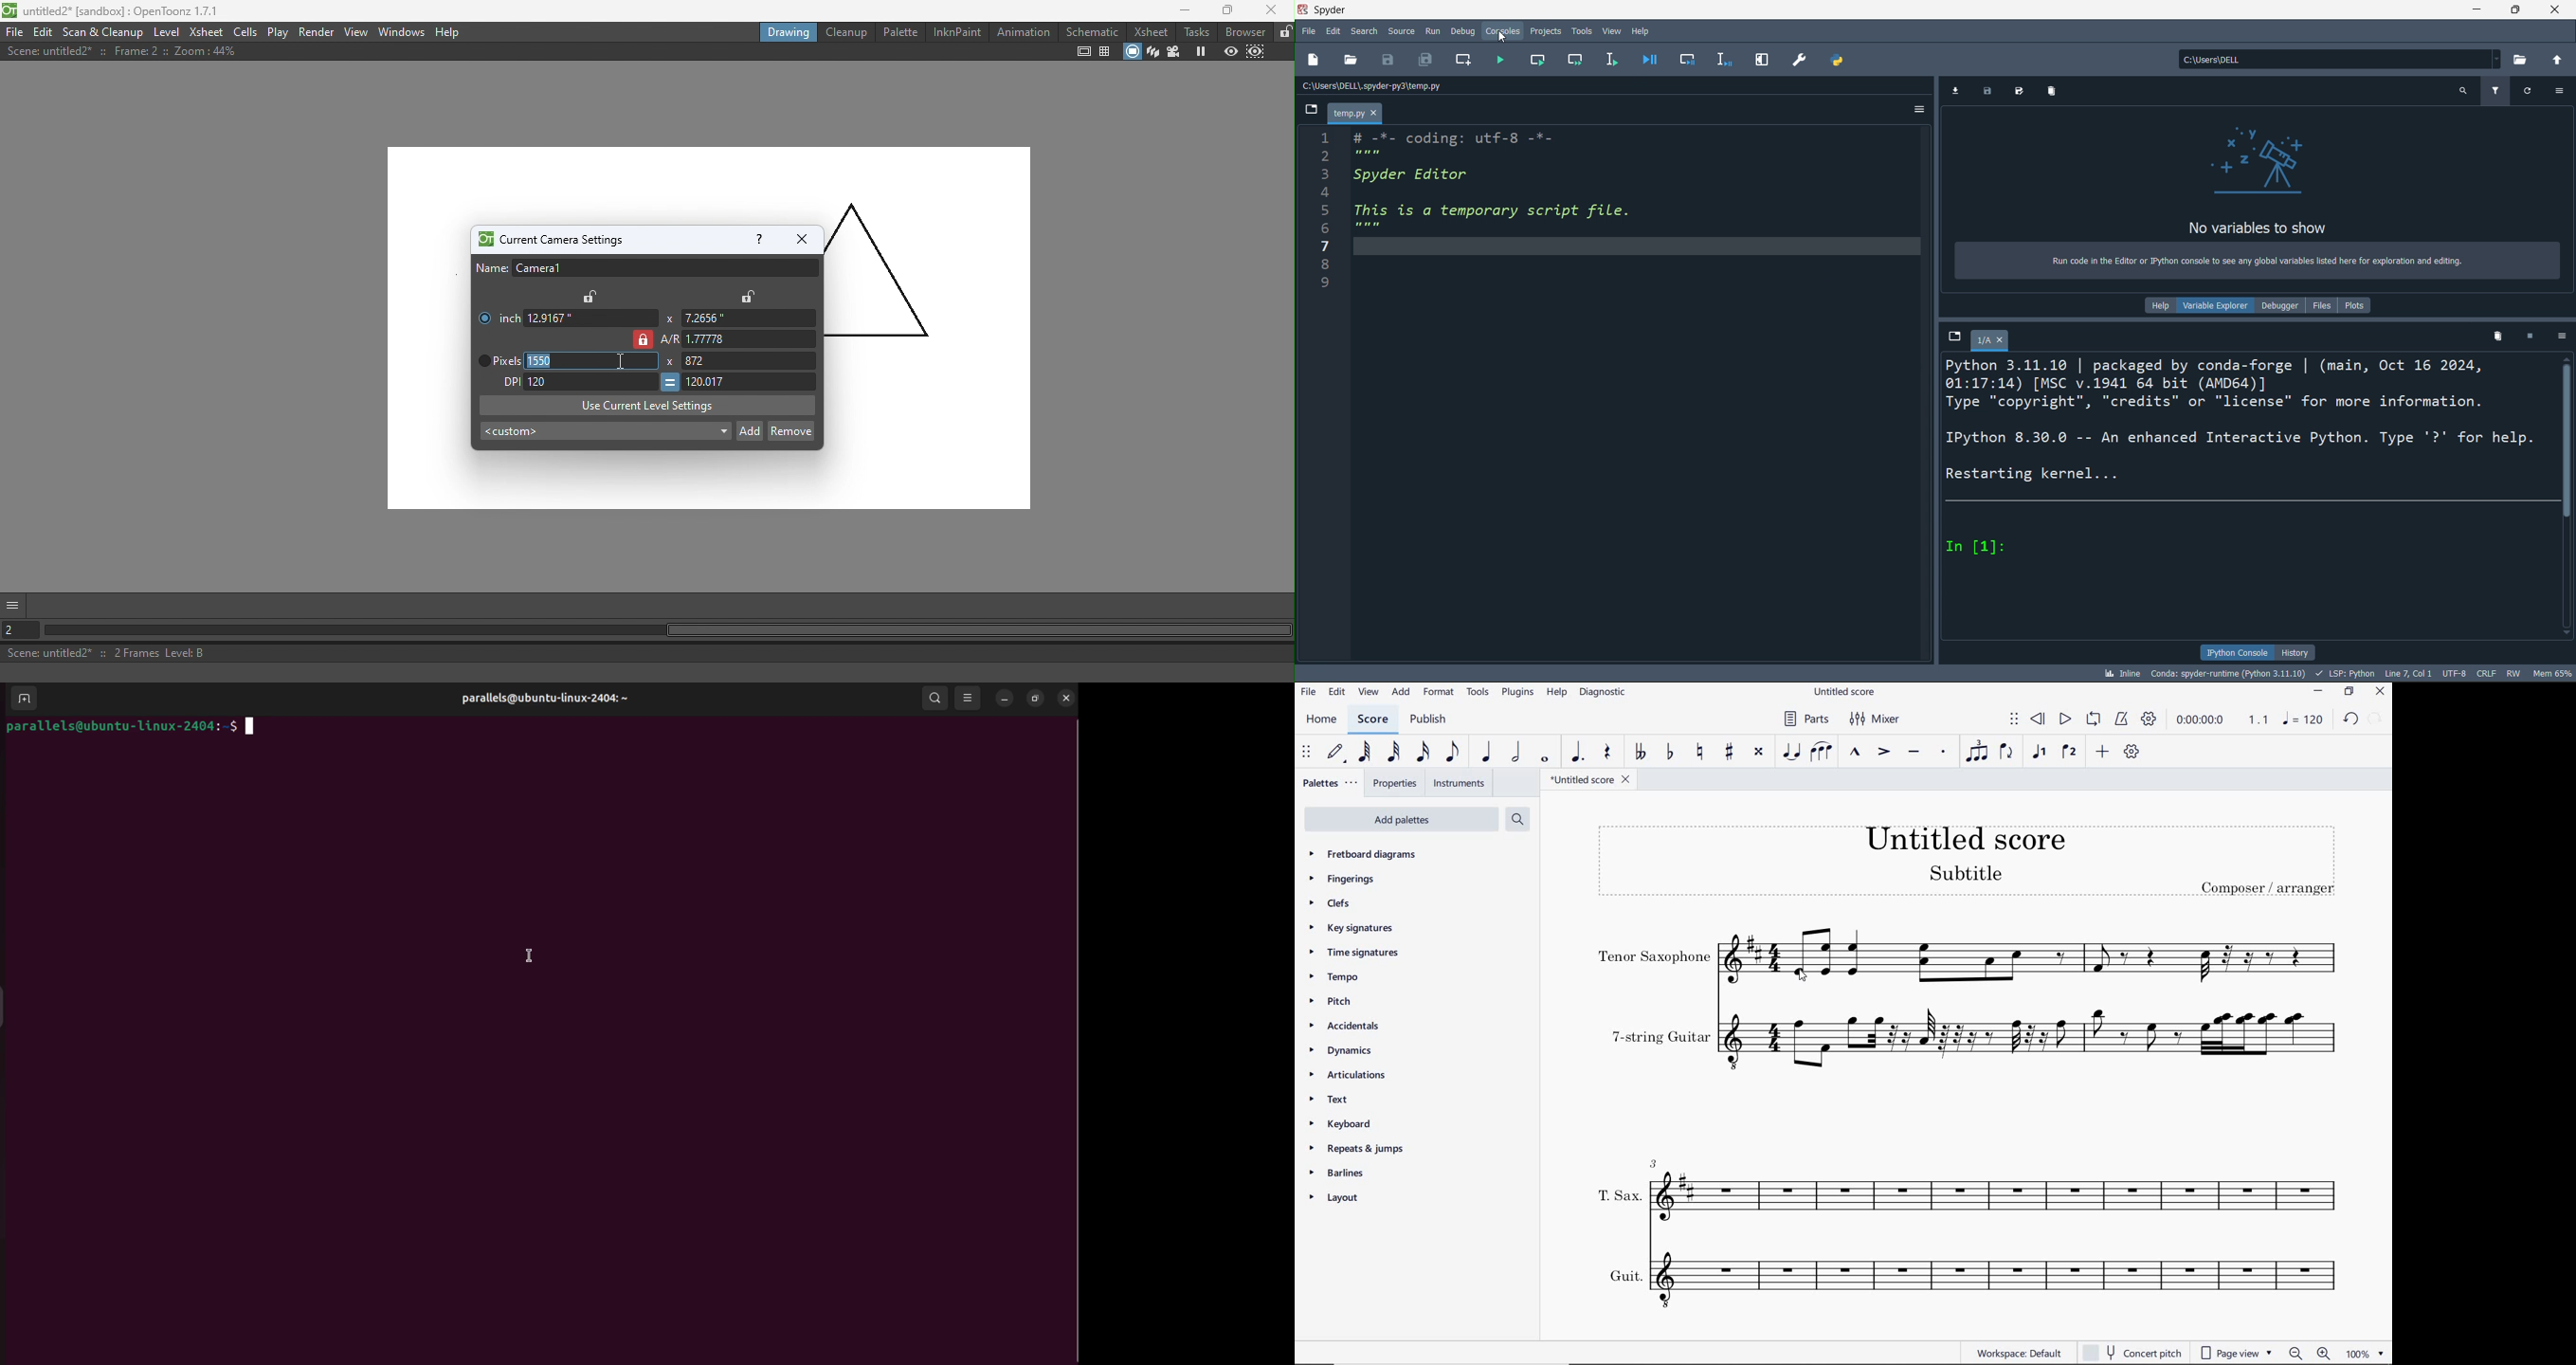  Describe the element at coordinates (2562, 91) in the screenshot. I see `more options` at that location.